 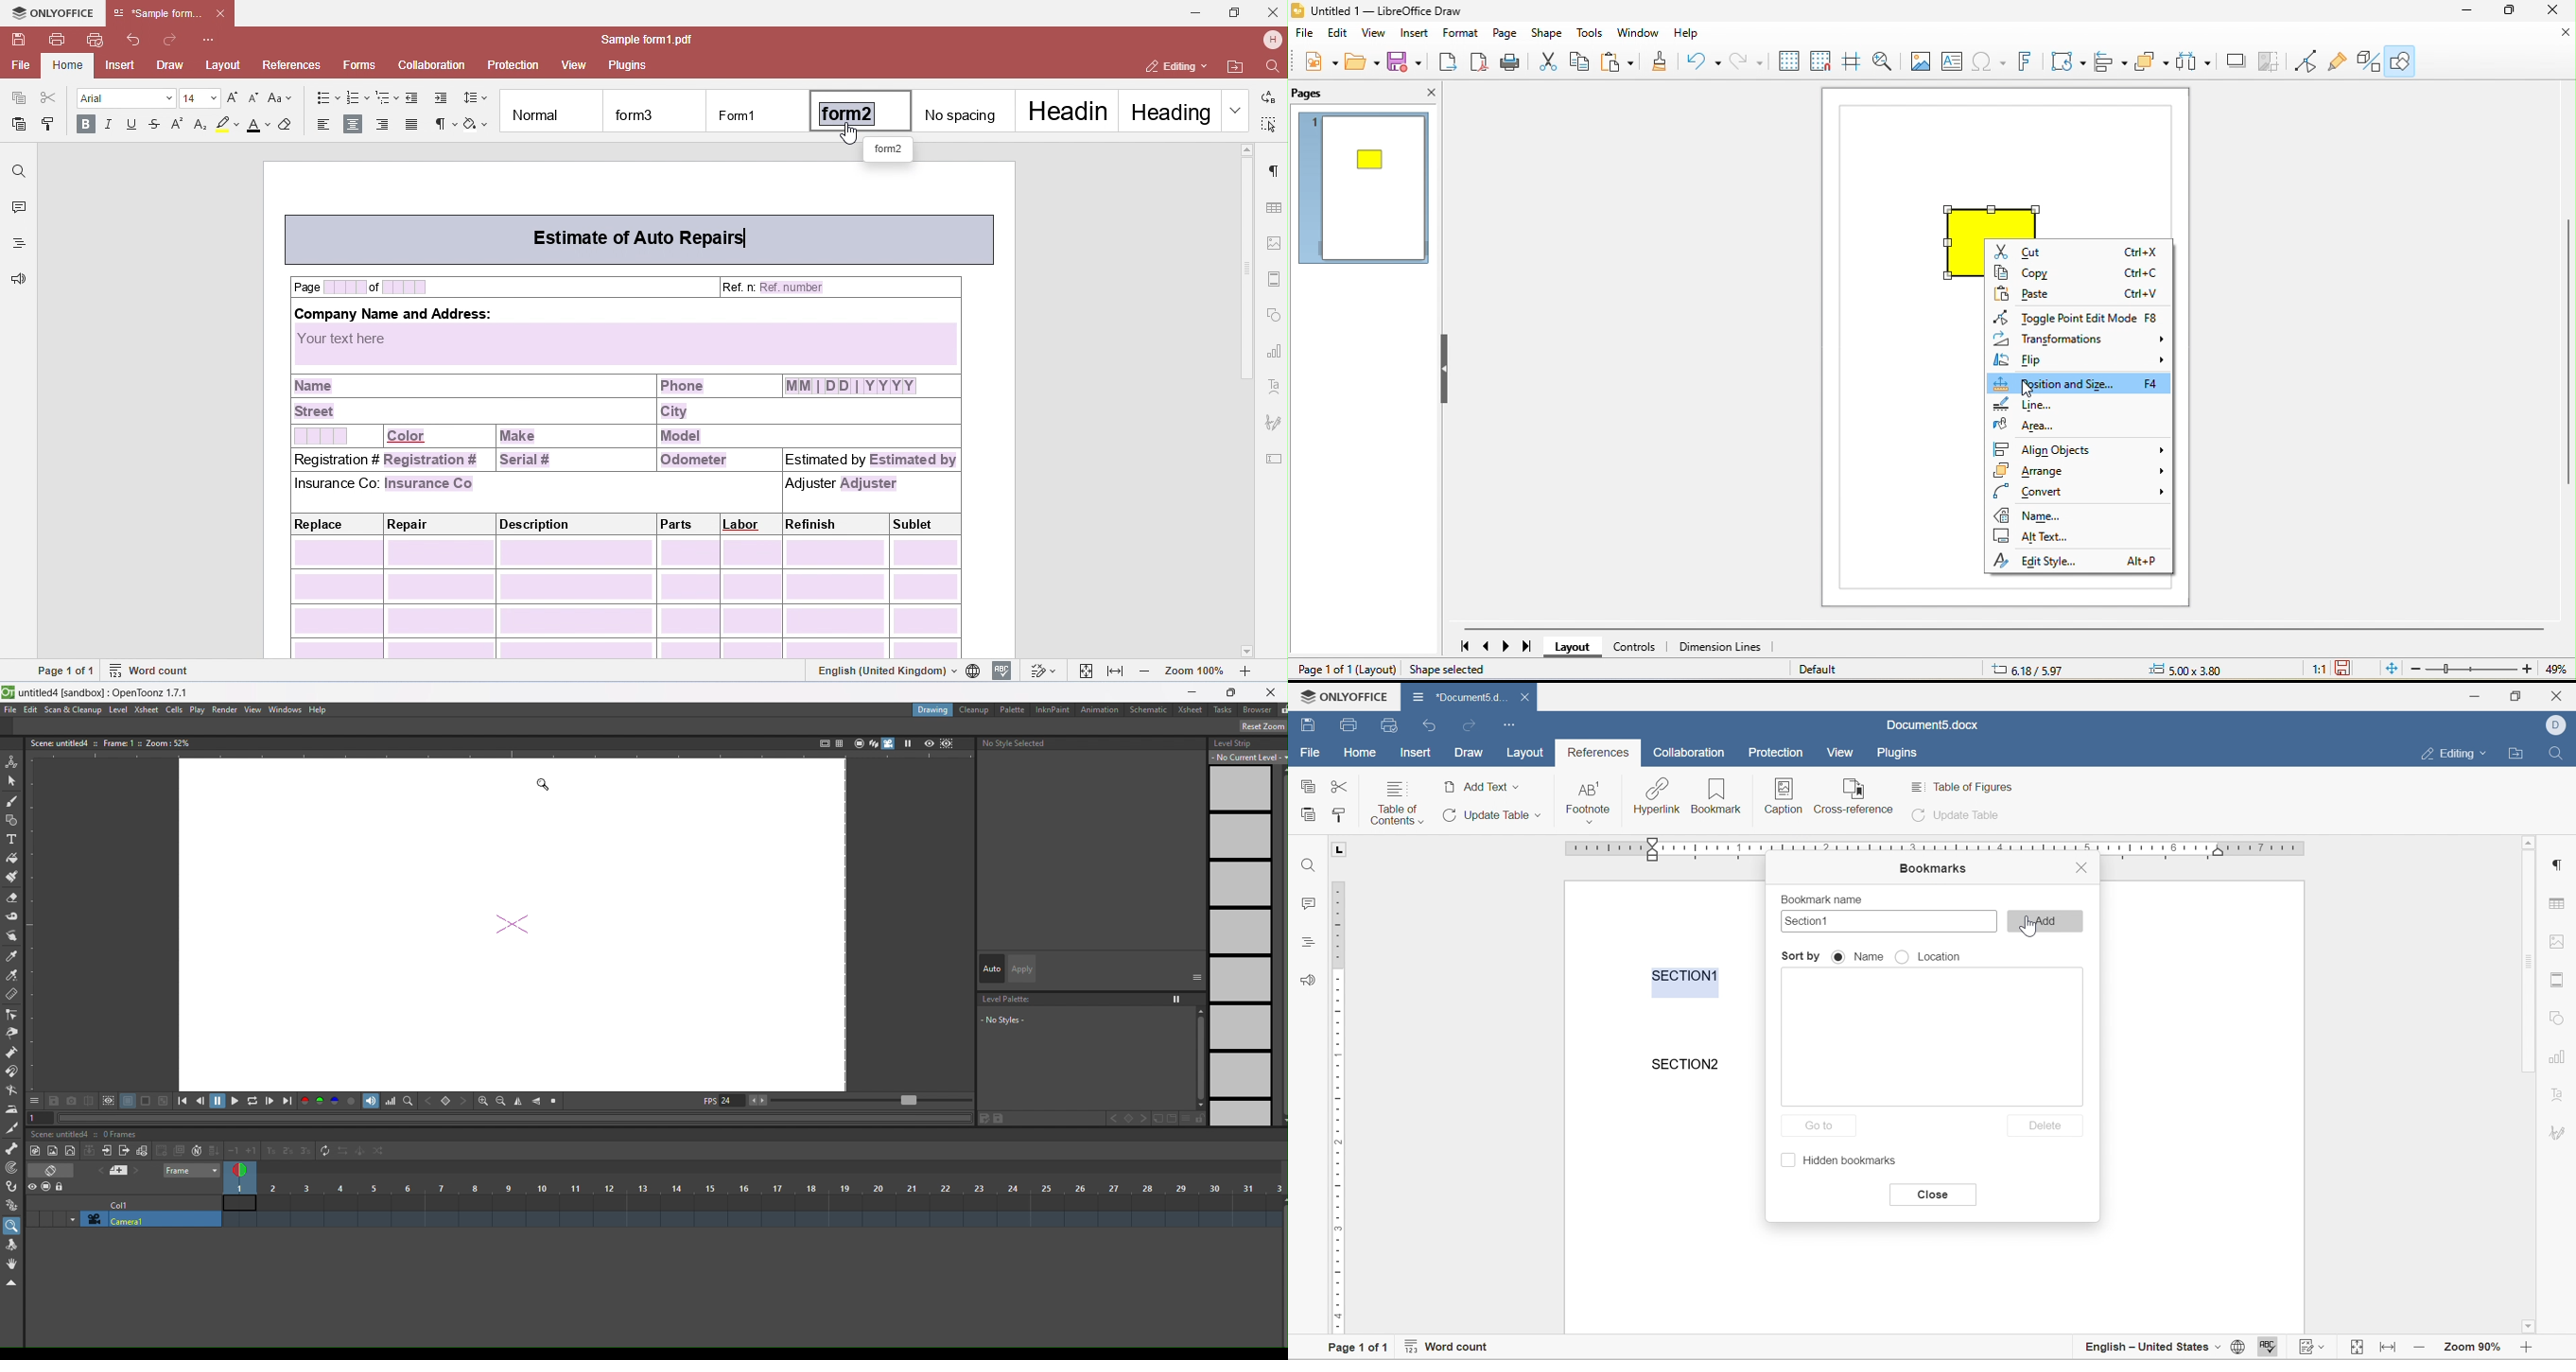 I want to click on track changes, so click(x=2314, y=1349).